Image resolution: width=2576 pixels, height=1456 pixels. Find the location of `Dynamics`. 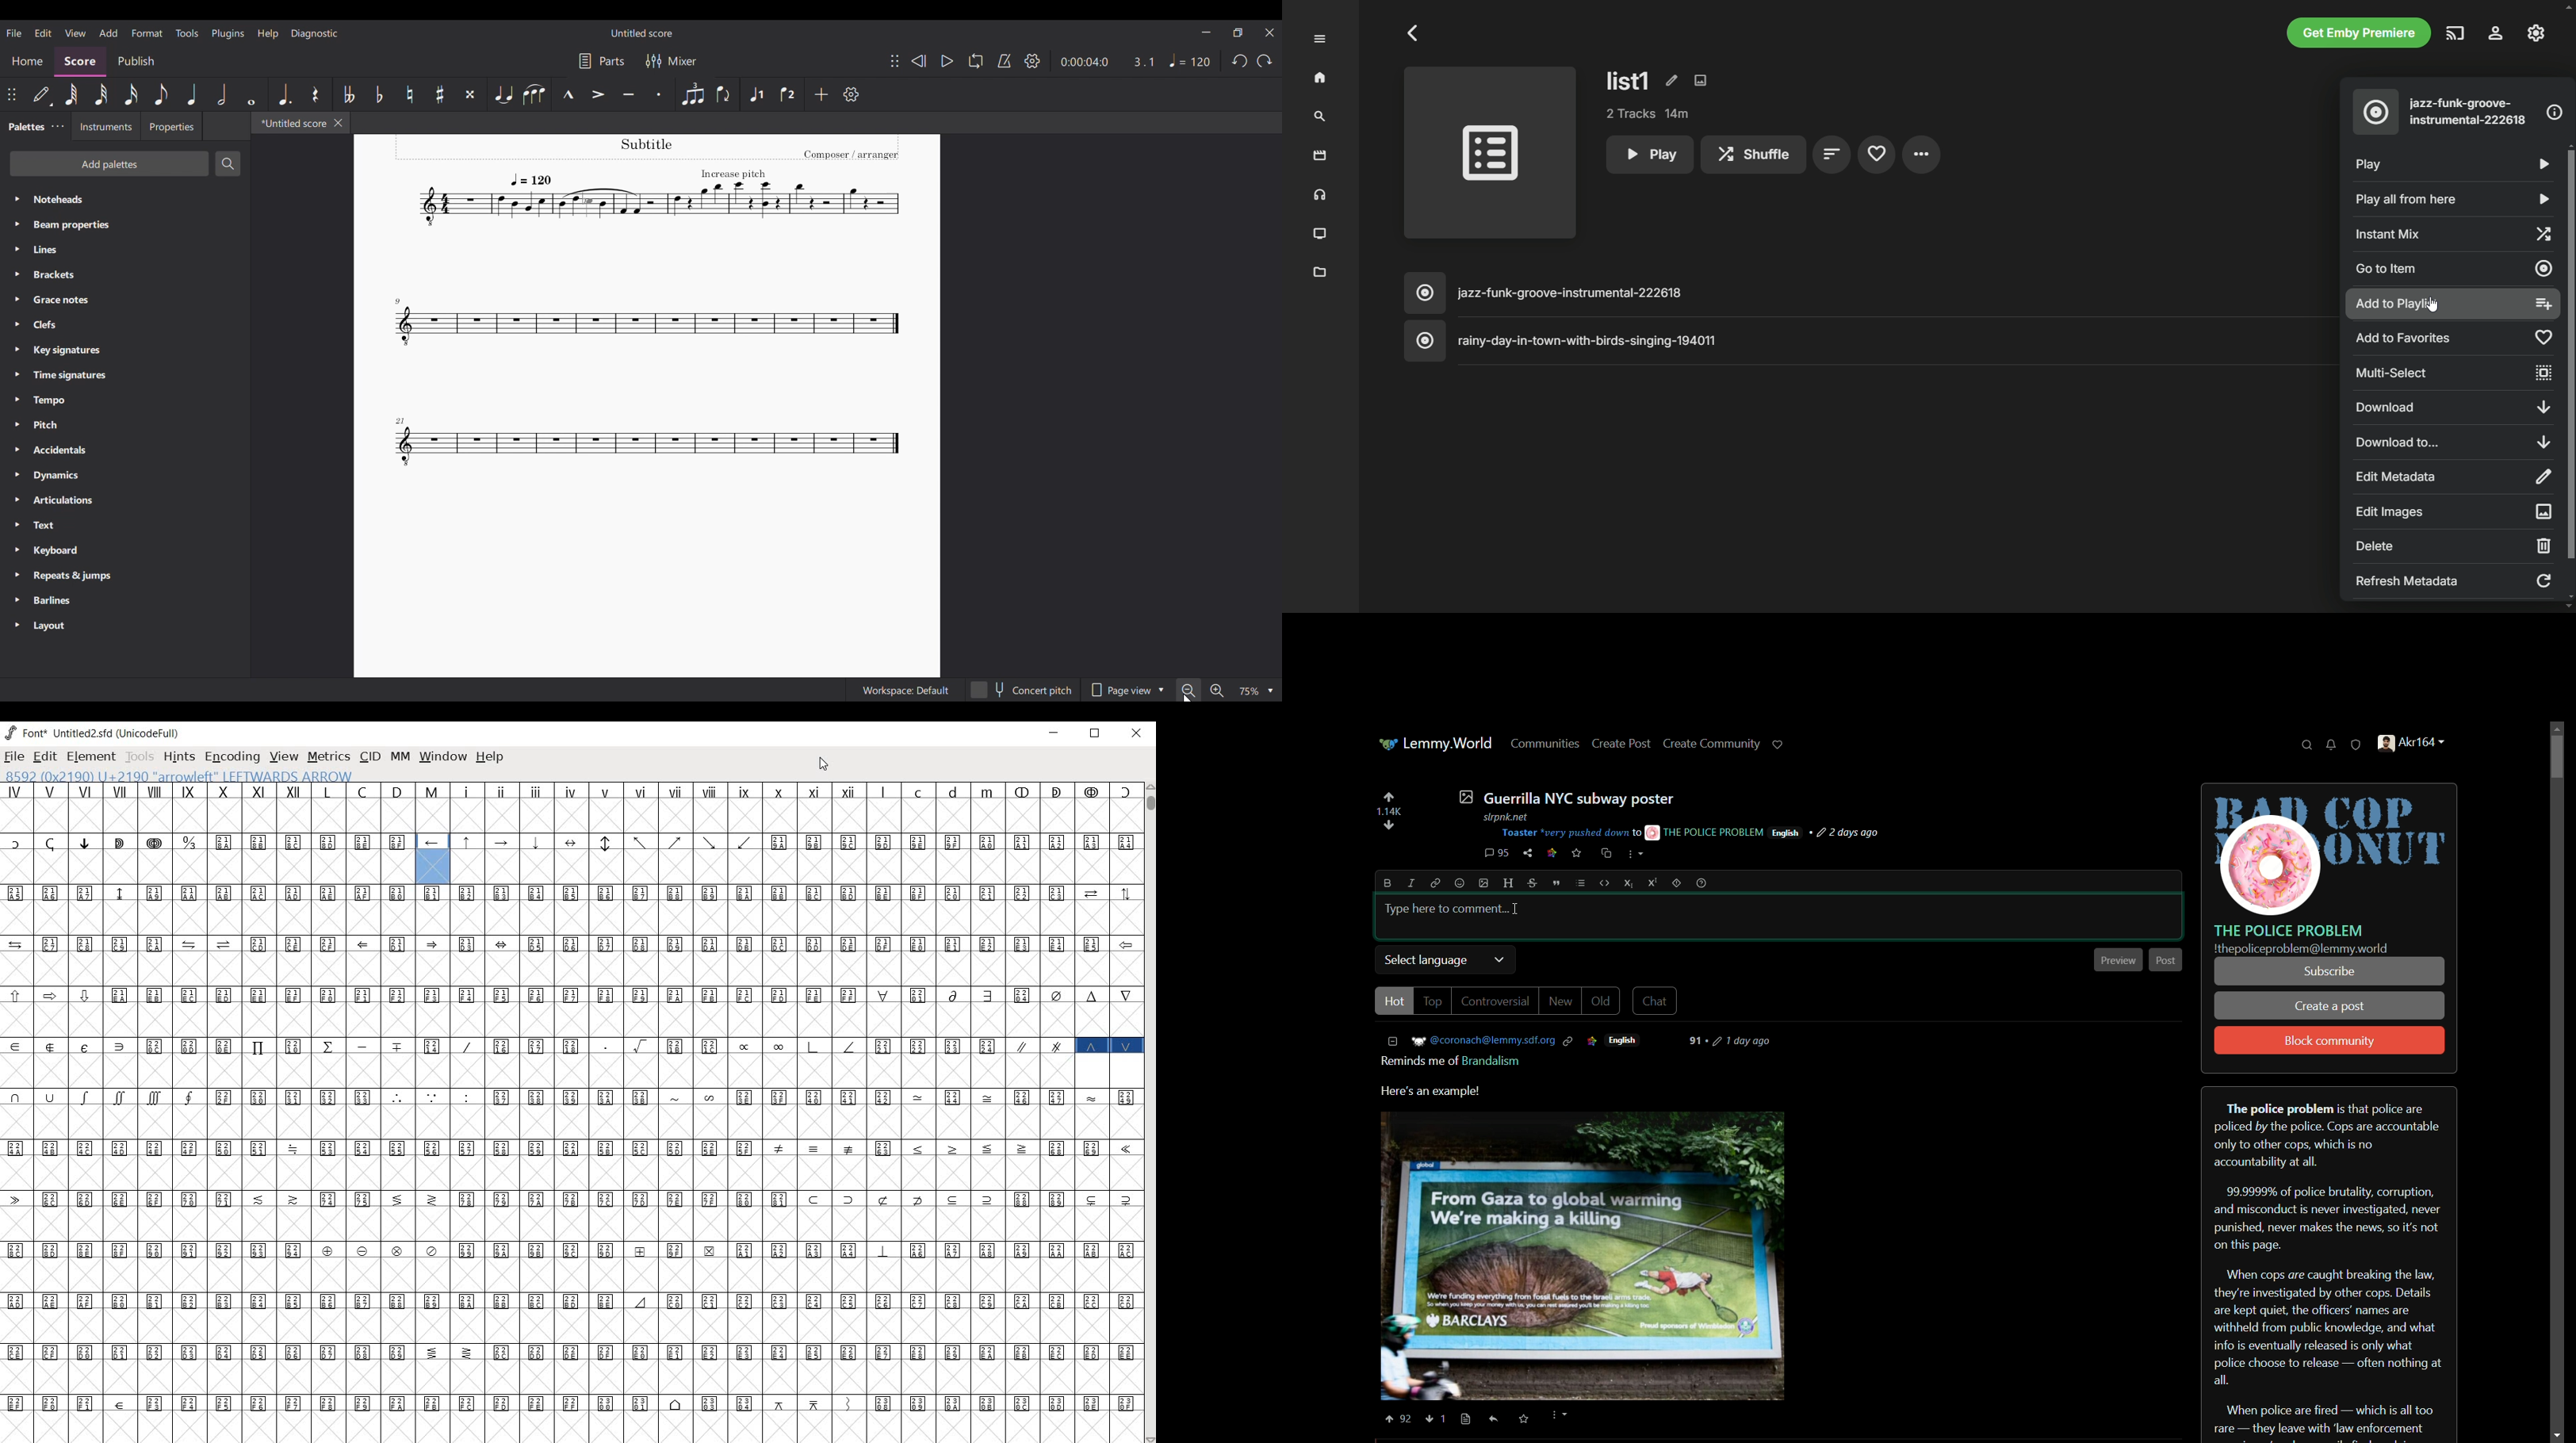

Dynamics is located at coordinates (125, 475).